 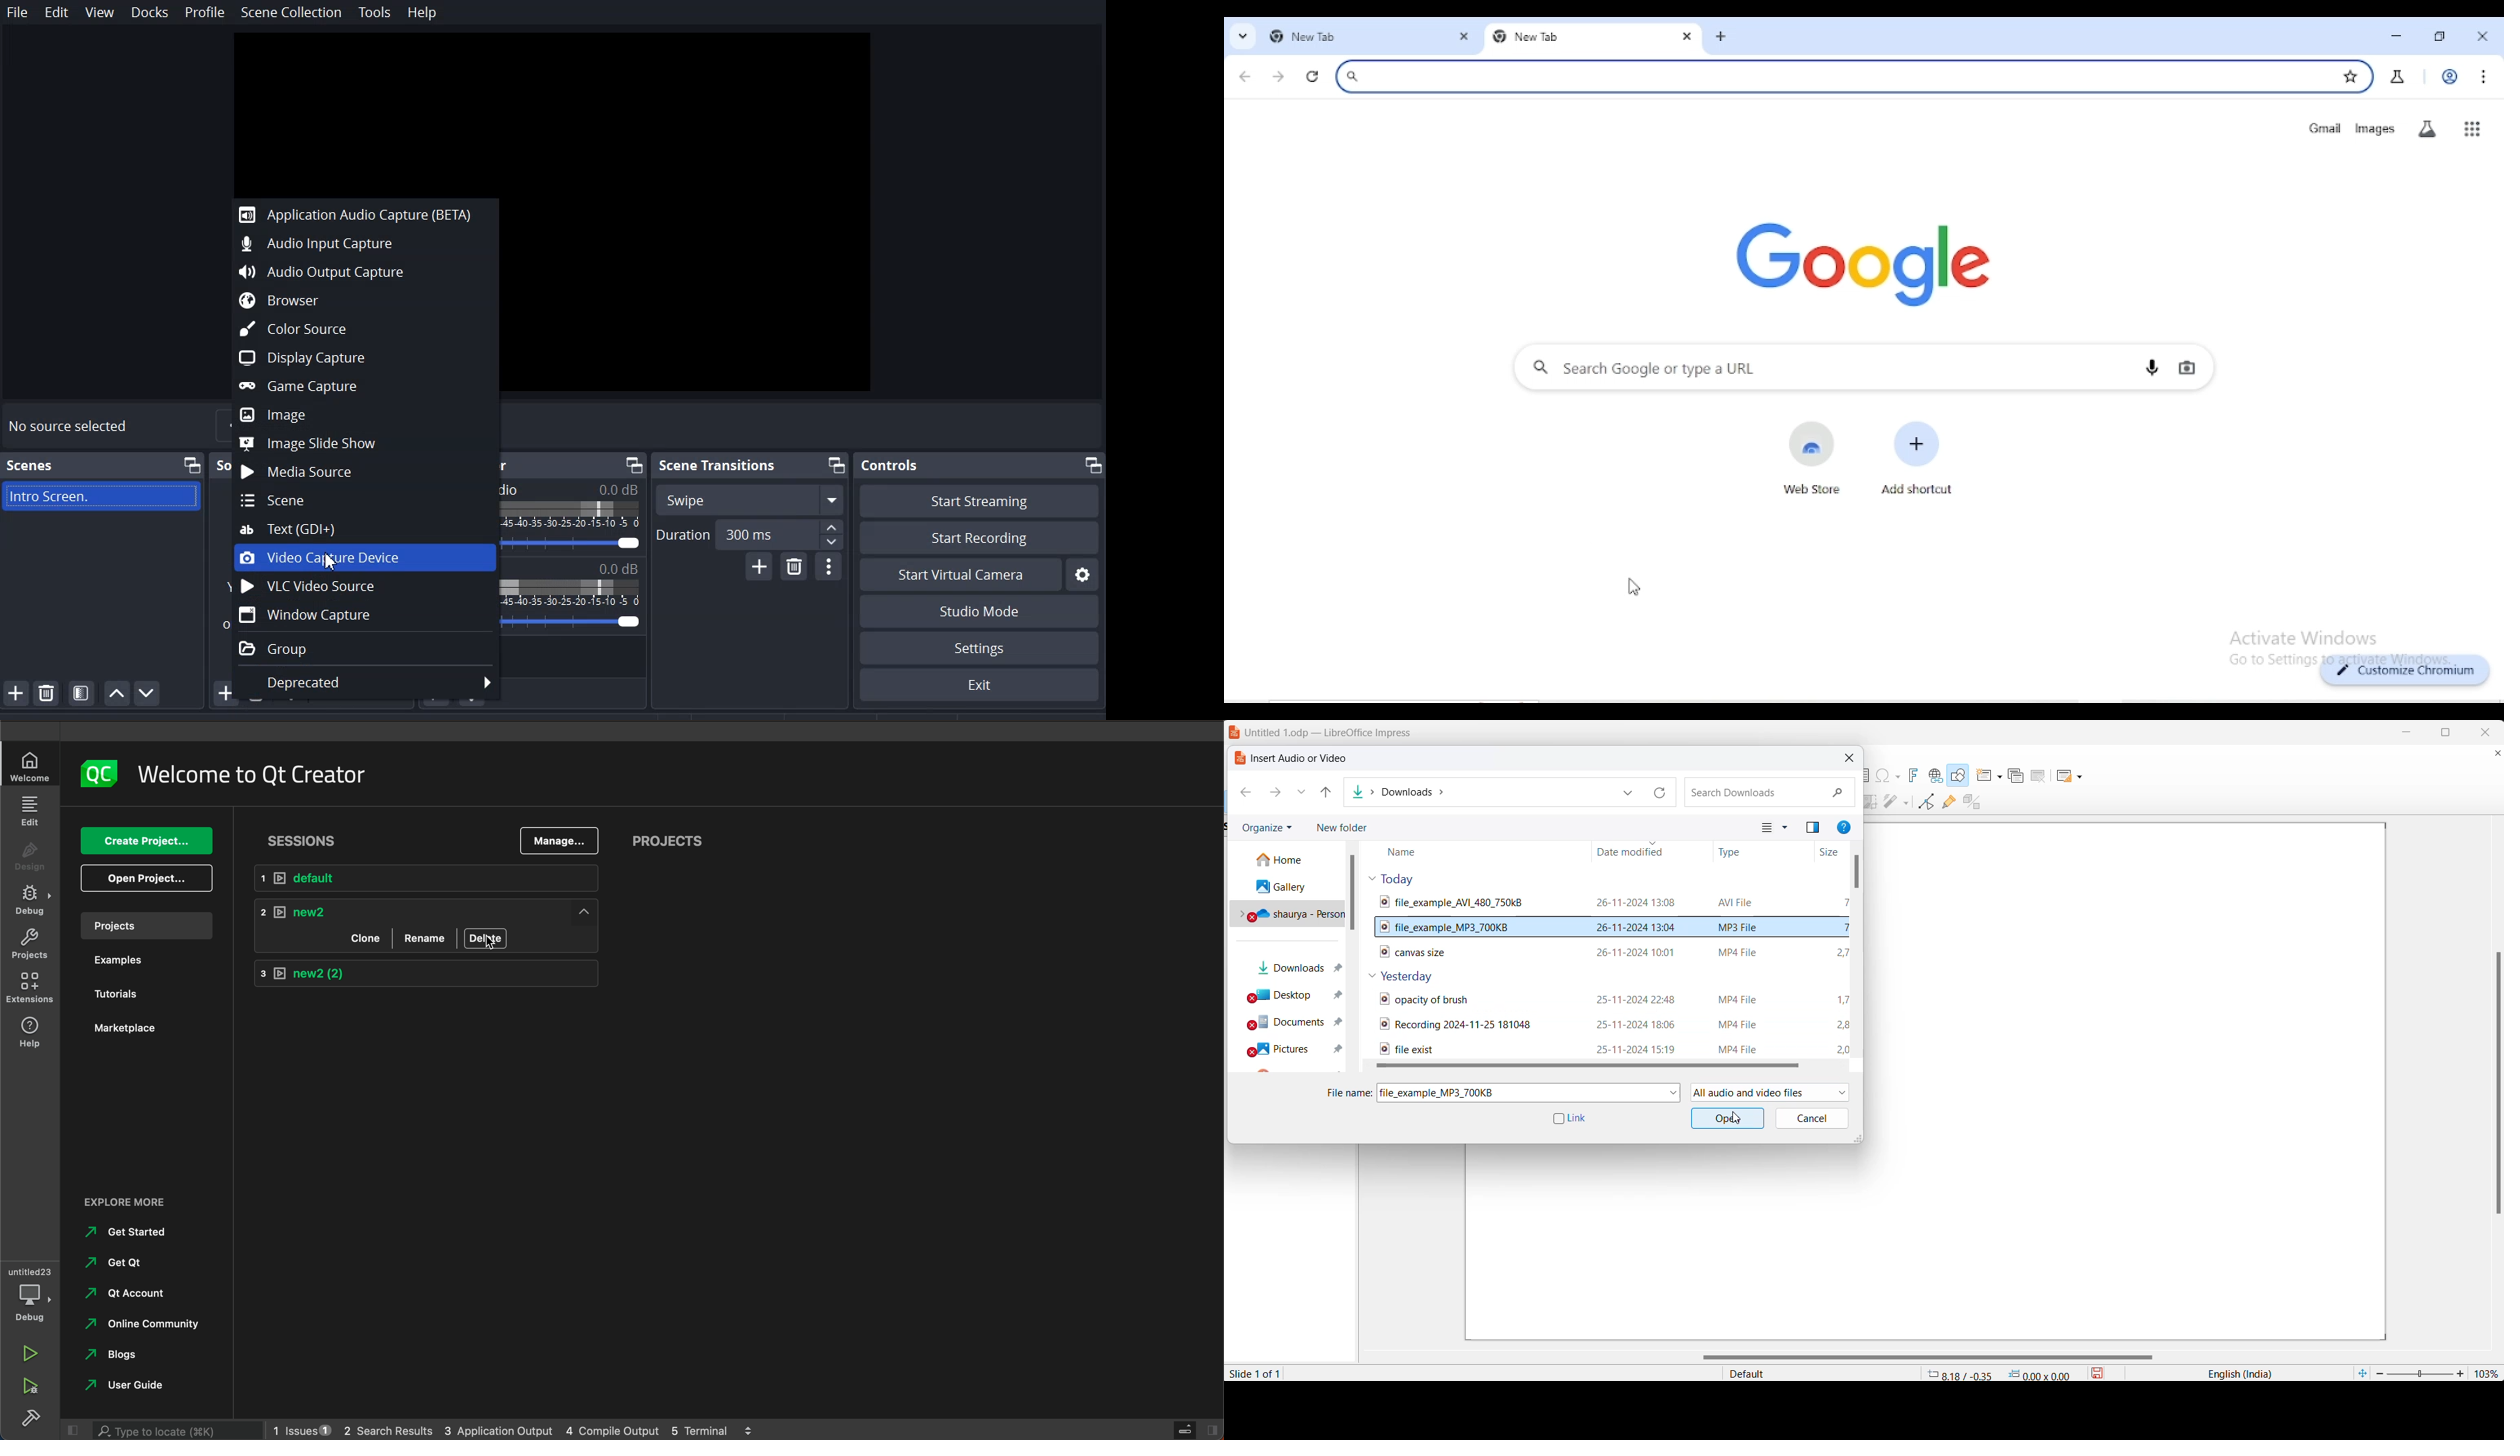 I want to click on Controls, so click(x=891, y=464).